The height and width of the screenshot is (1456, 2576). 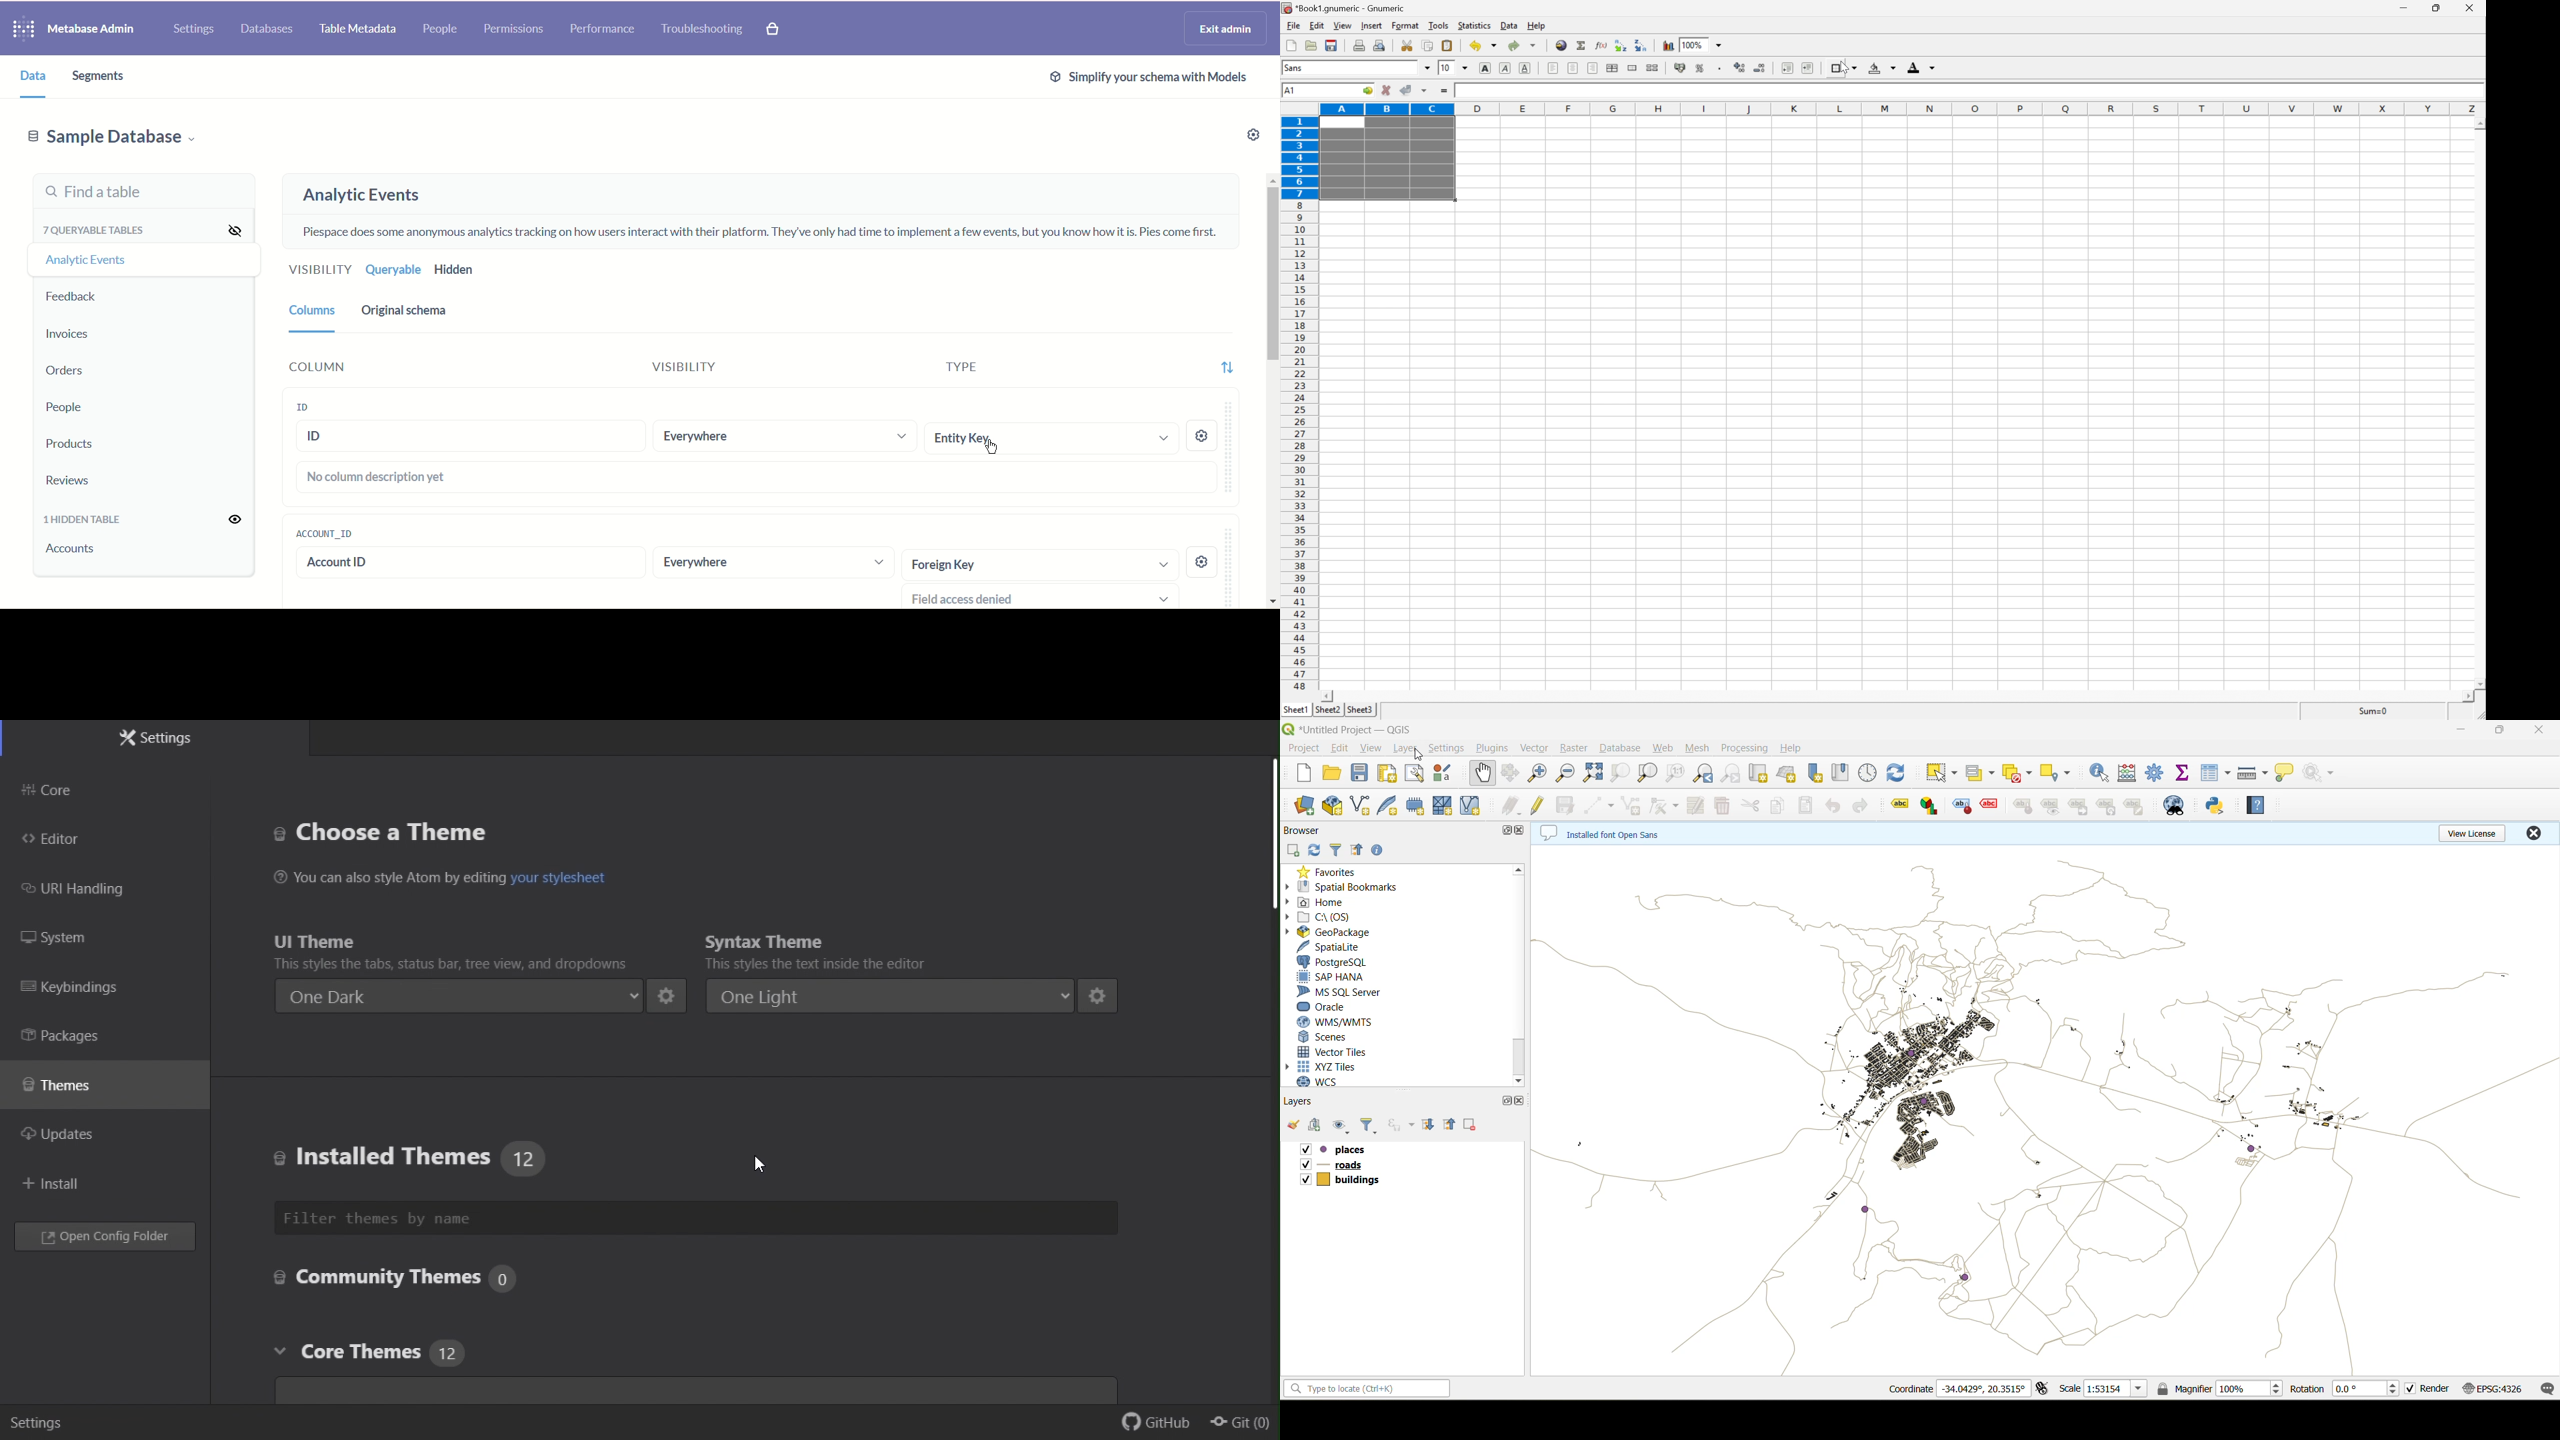 I want to click on edits, so click(x=1509, y=804).